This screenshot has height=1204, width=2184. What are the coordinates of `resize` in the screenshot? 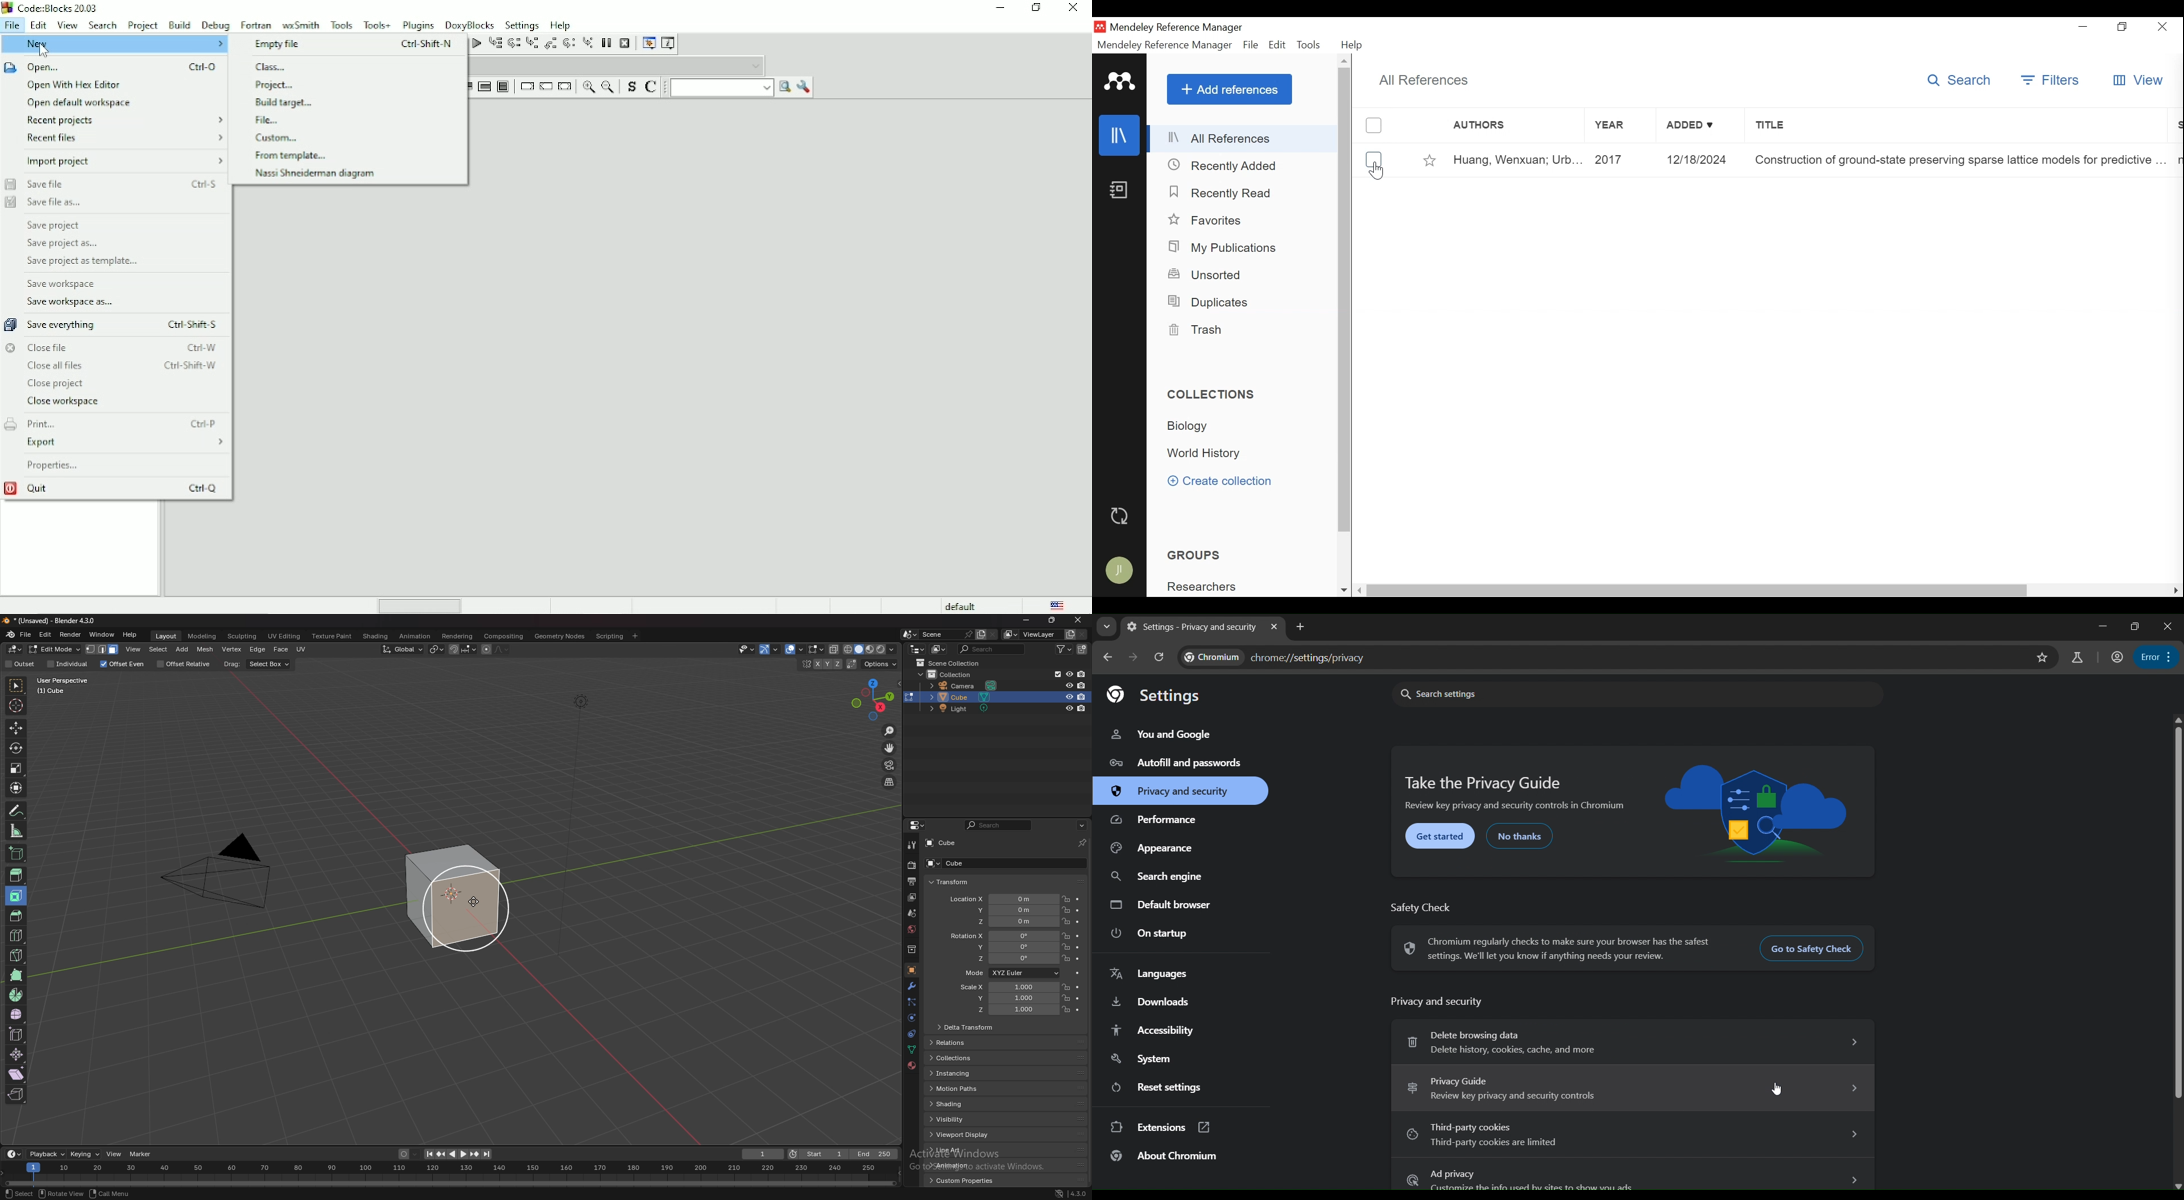 It's located at (1051, 620).